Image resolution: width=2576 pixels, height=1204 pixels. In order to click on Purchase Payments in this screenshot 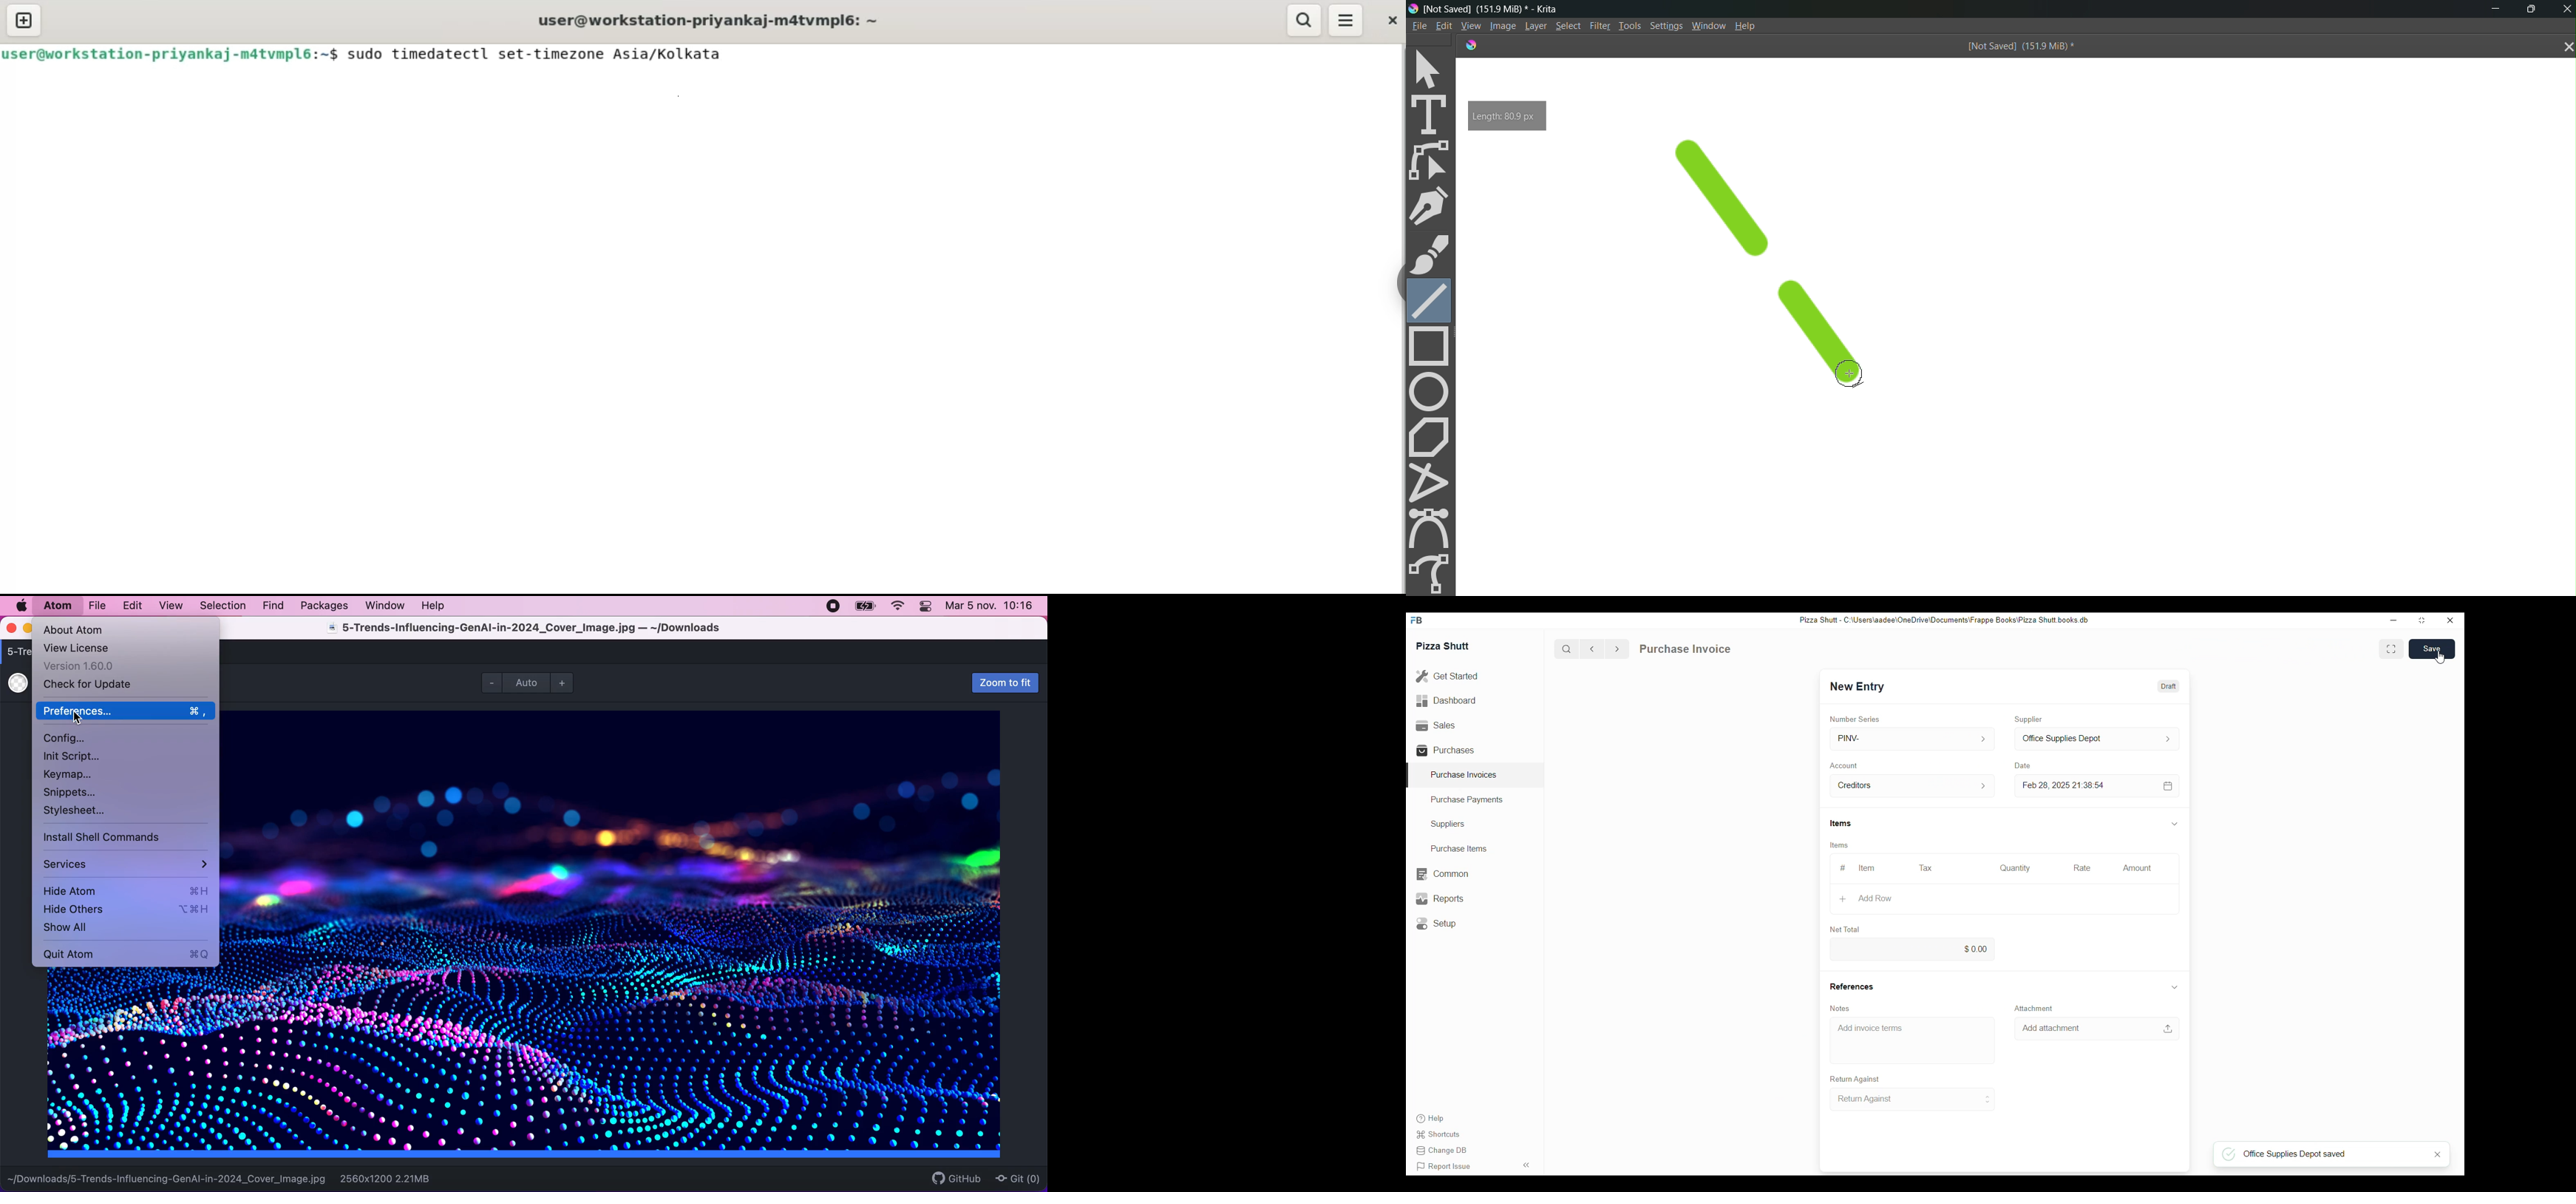, I will do `click(1468, 800)`.